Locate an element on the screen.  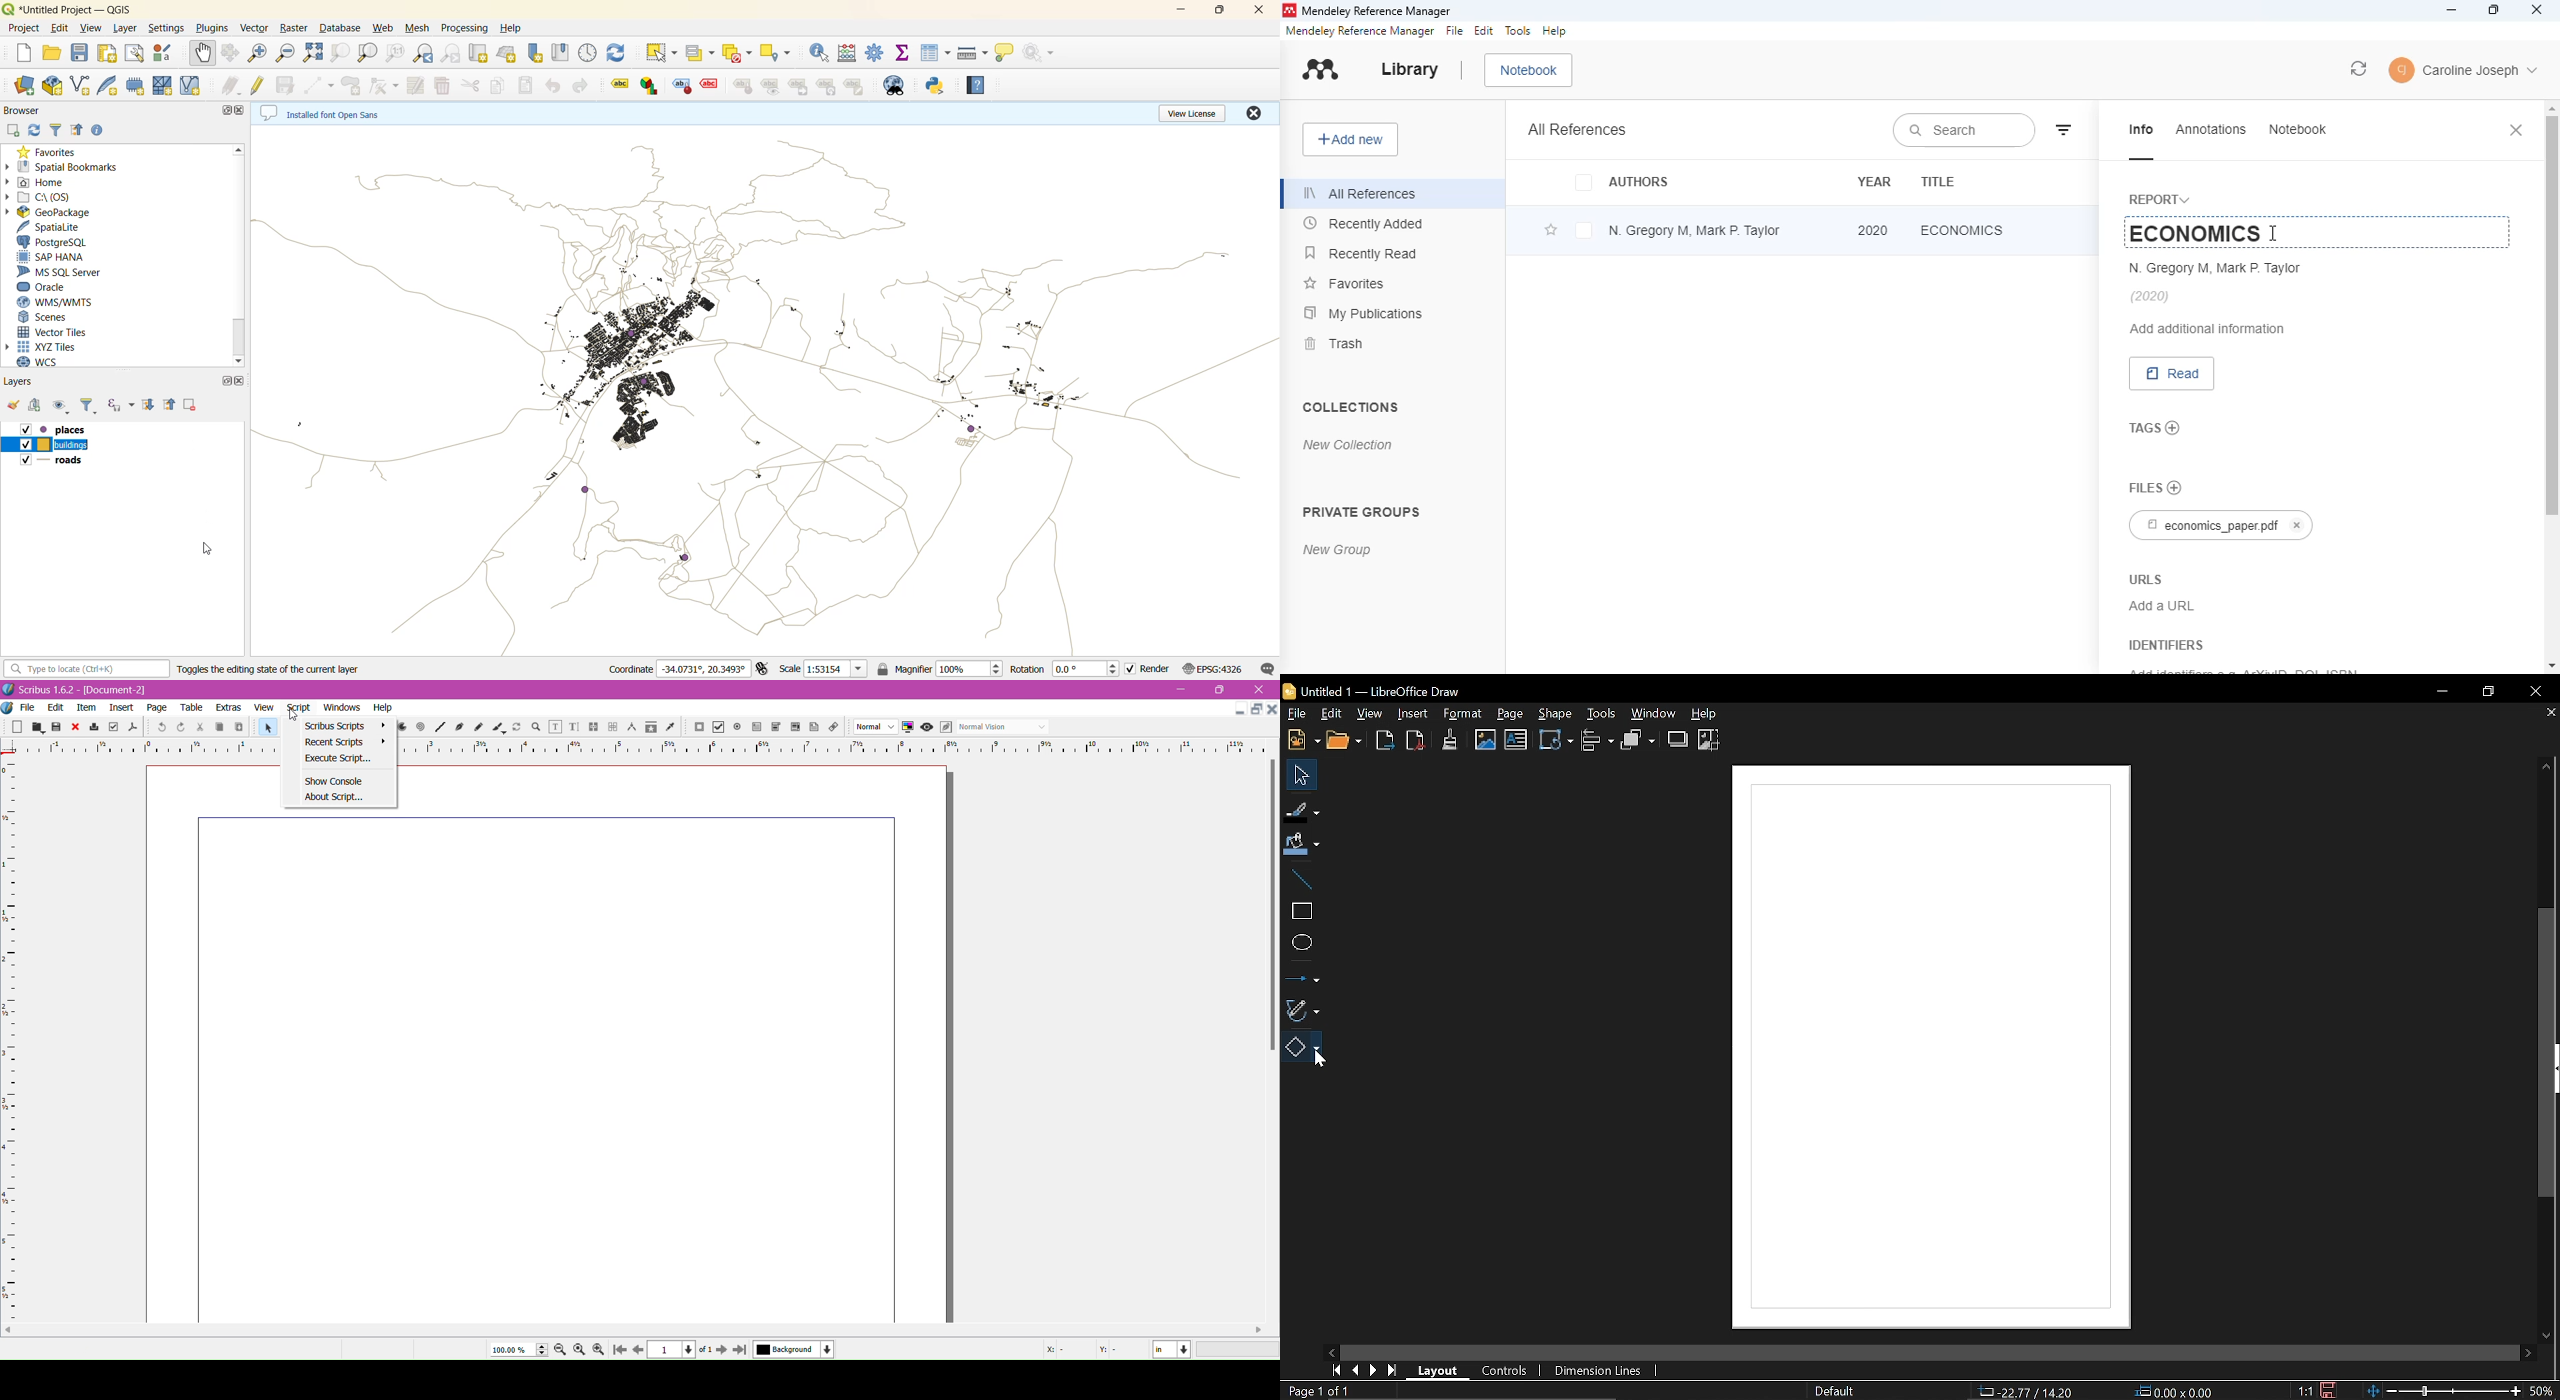
Select is located at coordinates (1299, 774).